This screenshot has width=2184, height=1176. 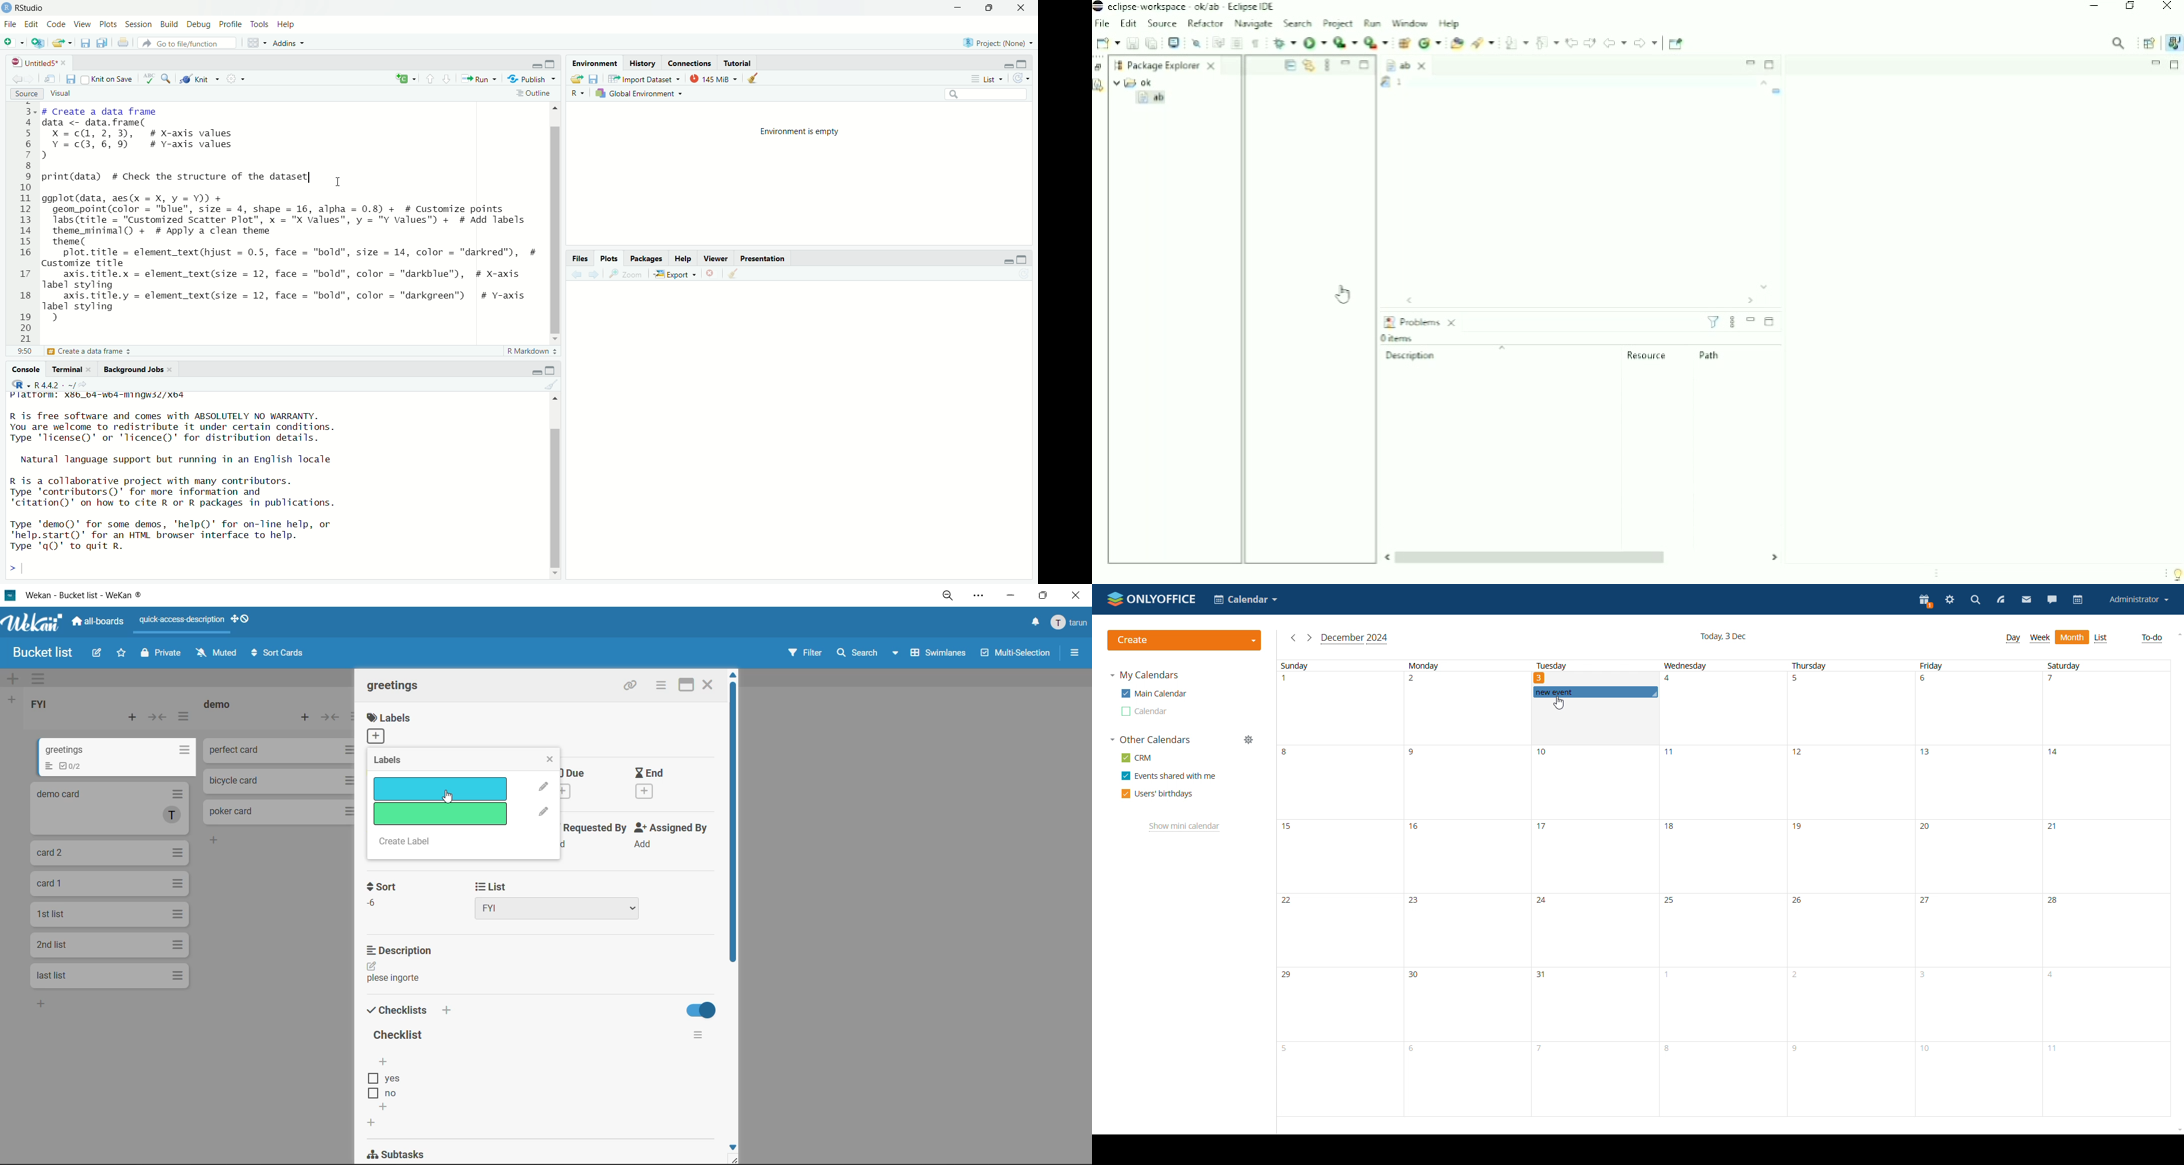 What do you see at coordinates (937, 655) in the screenshot?
I see `swimlanes` at bounding box center [937, 655].